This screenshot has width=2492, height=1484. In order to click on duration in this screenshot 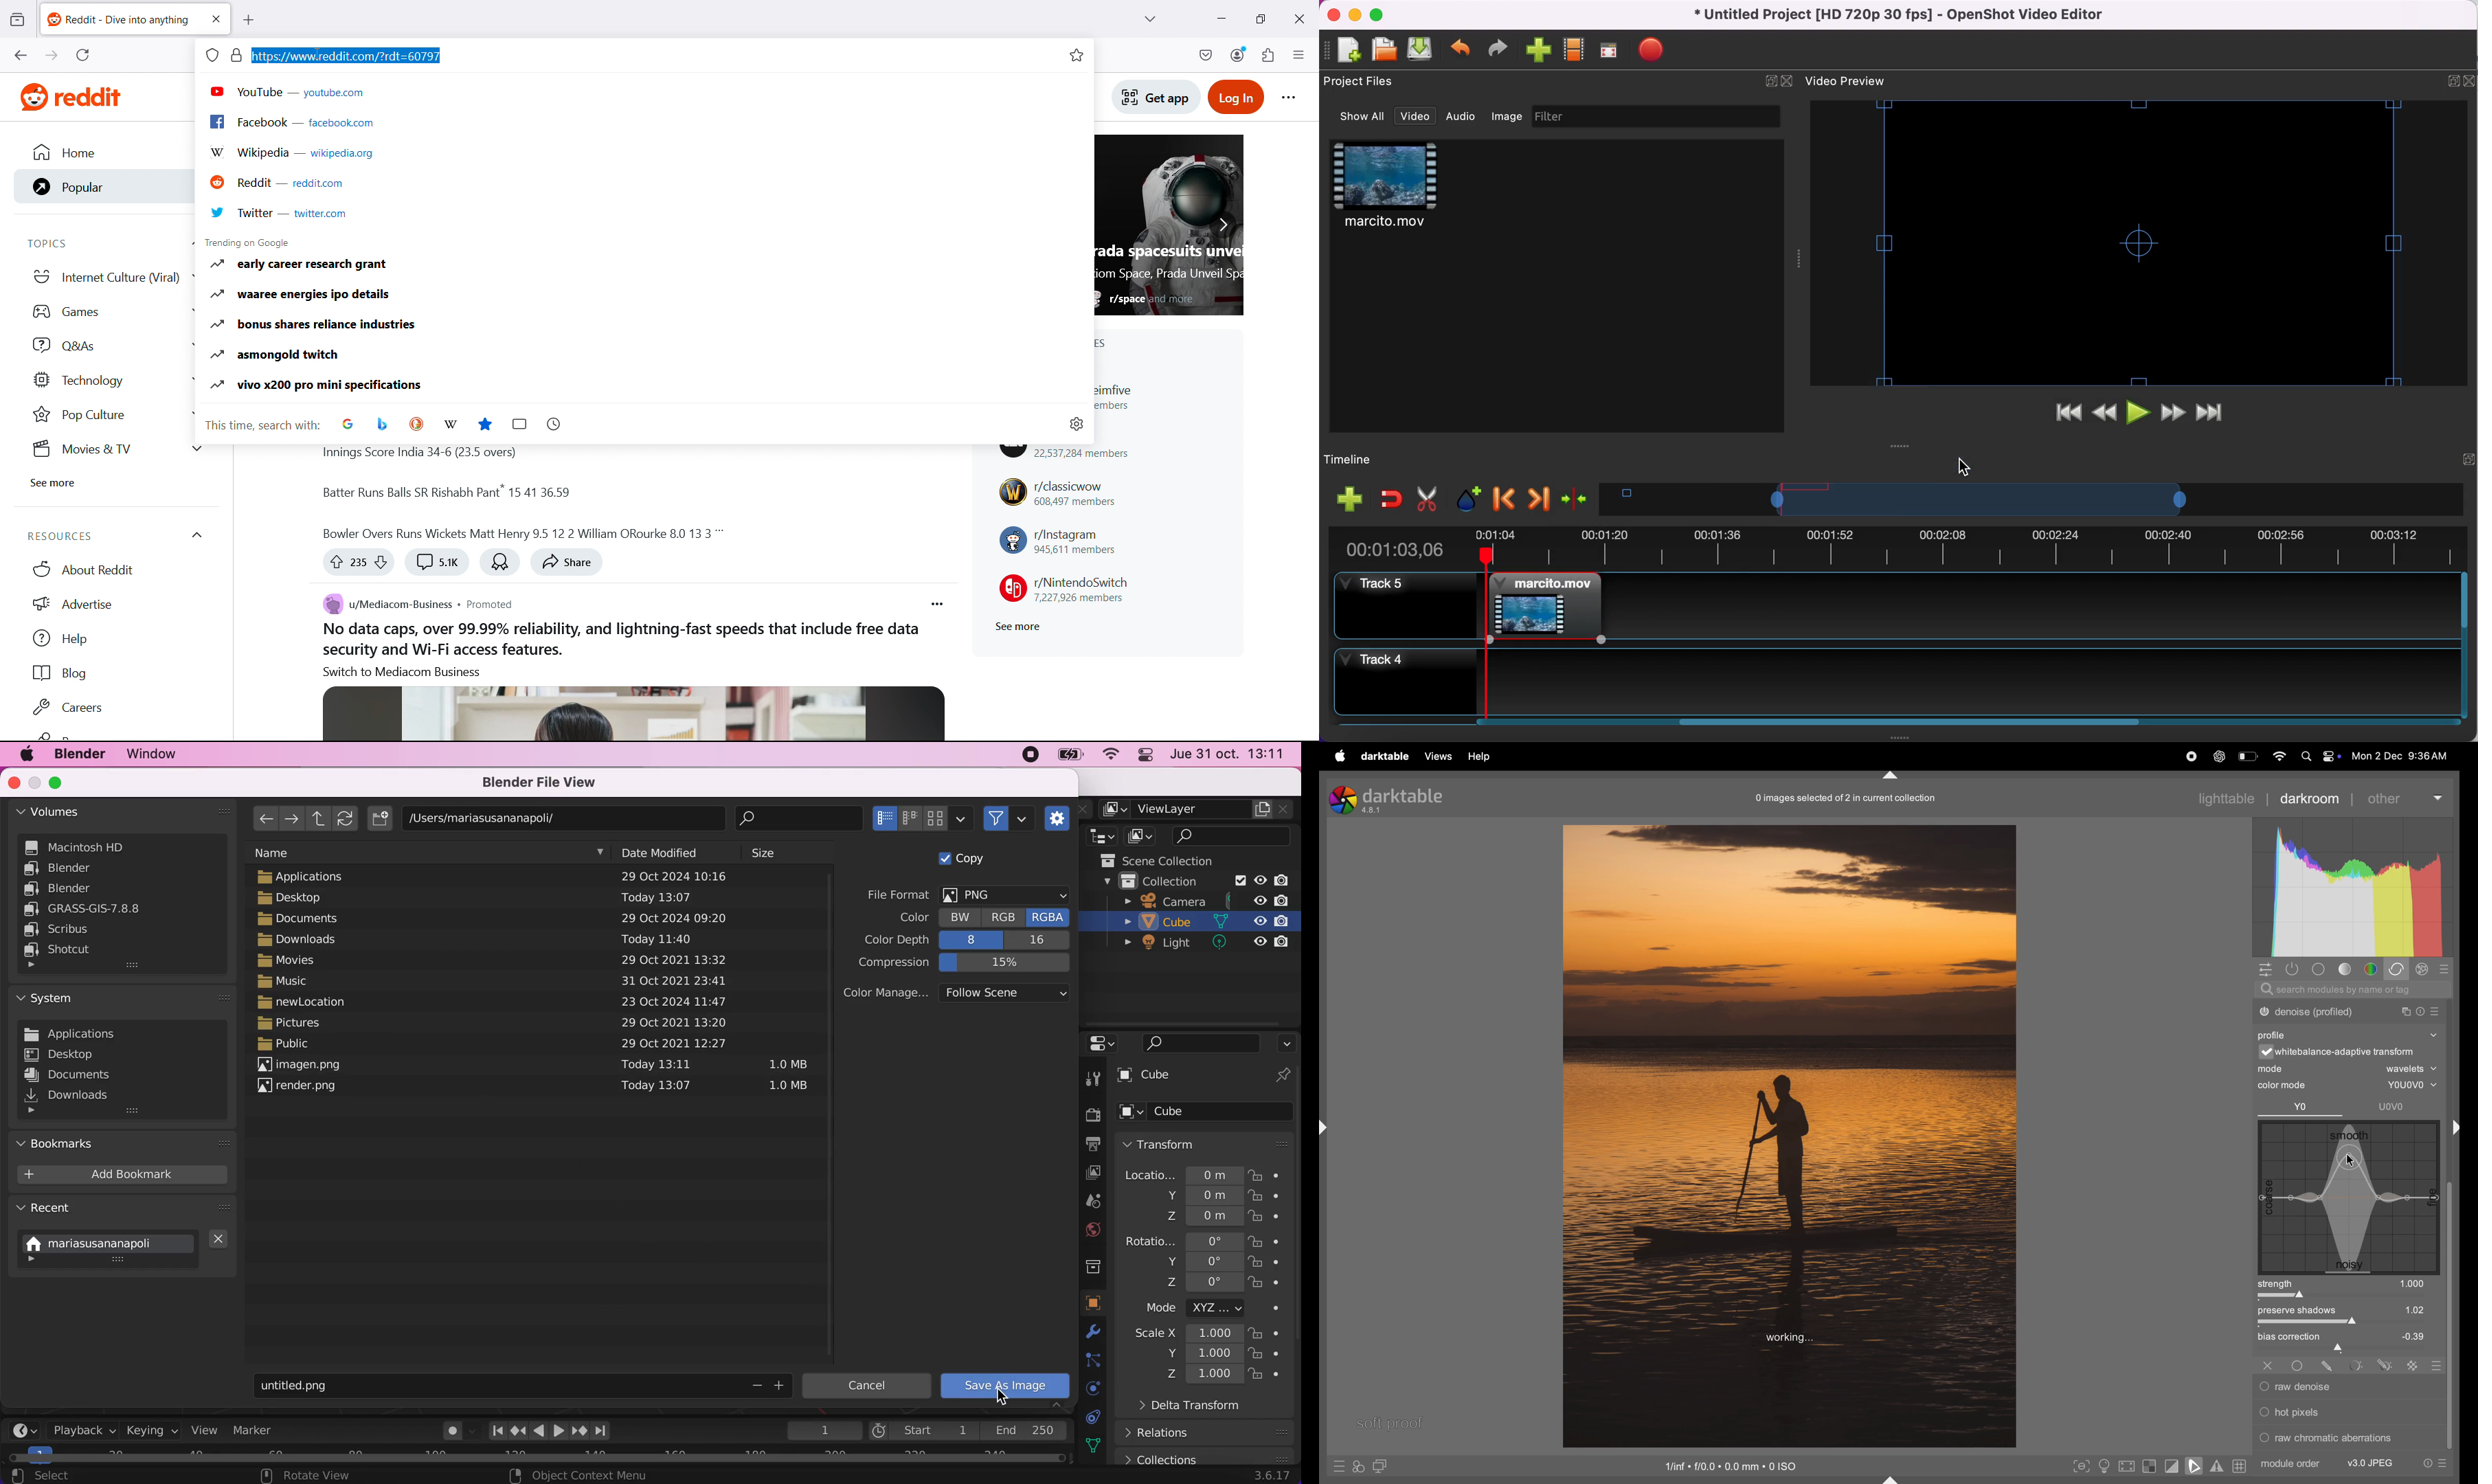, I will do `click(1896, 550)`.